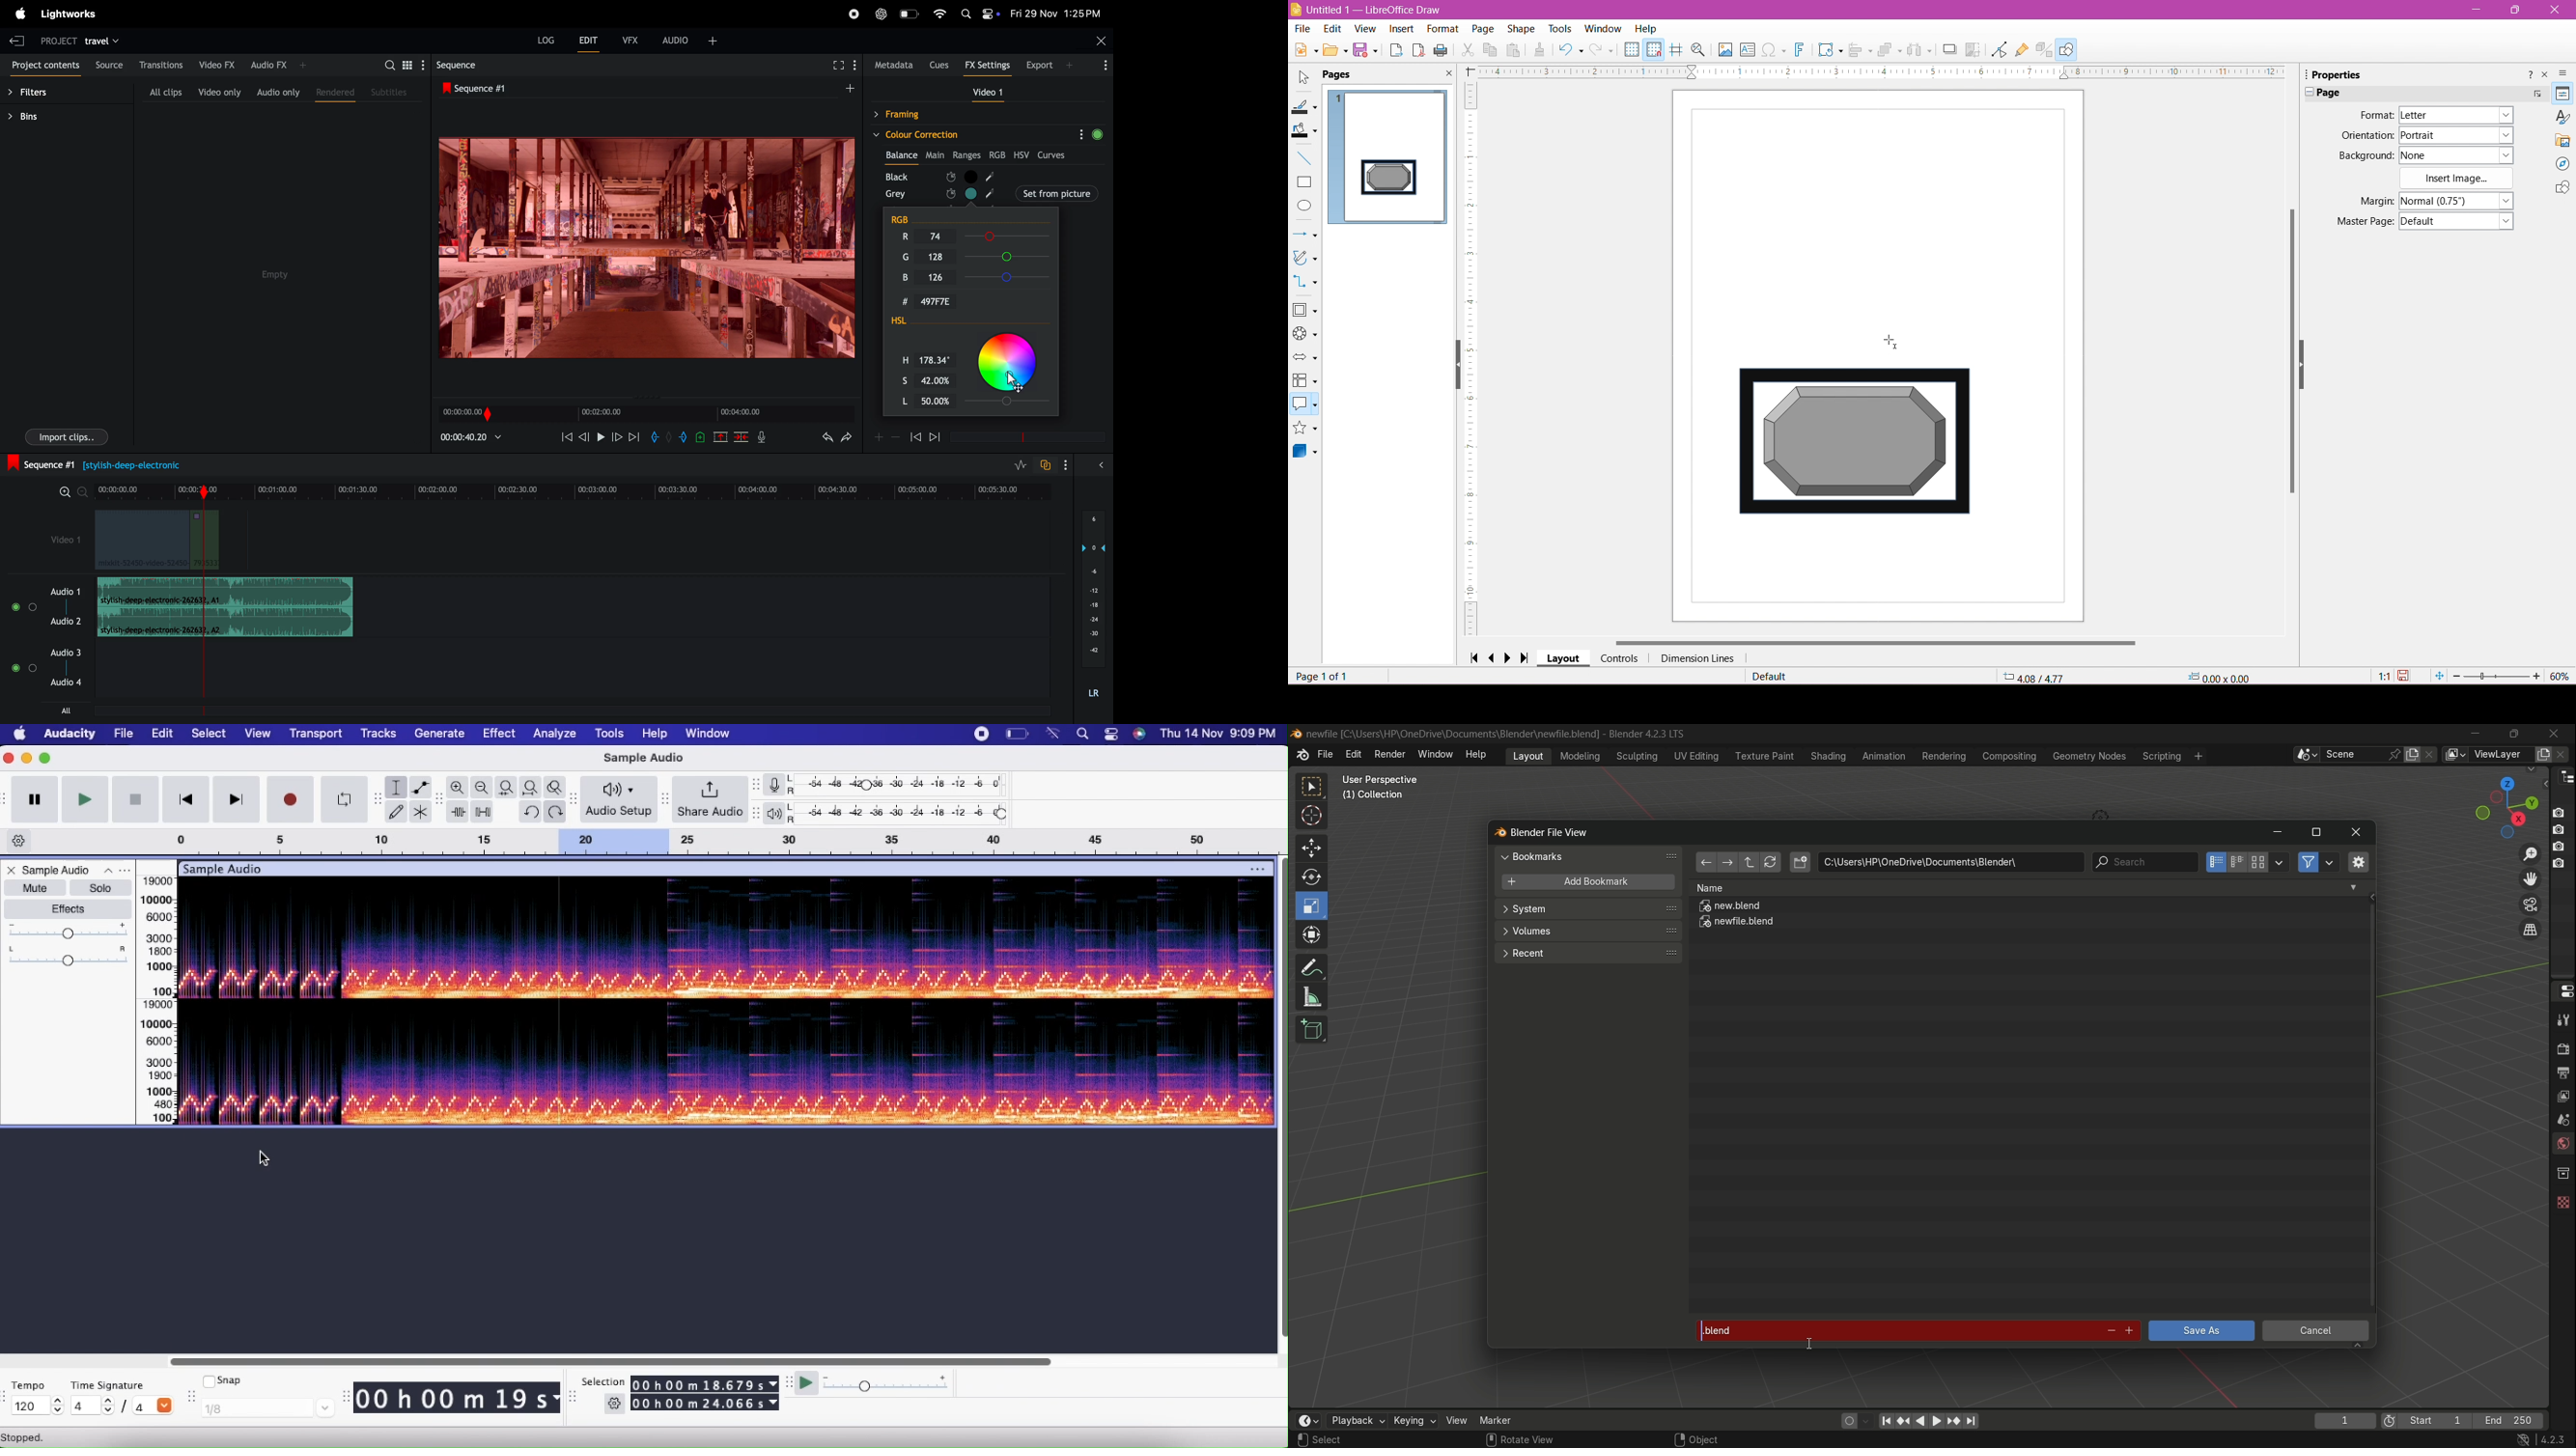 The width and height of the screenshot is (2576, 1456). Describe the element at coordinates (1603, 50) in the screenshot. I see `Redo` at that location.